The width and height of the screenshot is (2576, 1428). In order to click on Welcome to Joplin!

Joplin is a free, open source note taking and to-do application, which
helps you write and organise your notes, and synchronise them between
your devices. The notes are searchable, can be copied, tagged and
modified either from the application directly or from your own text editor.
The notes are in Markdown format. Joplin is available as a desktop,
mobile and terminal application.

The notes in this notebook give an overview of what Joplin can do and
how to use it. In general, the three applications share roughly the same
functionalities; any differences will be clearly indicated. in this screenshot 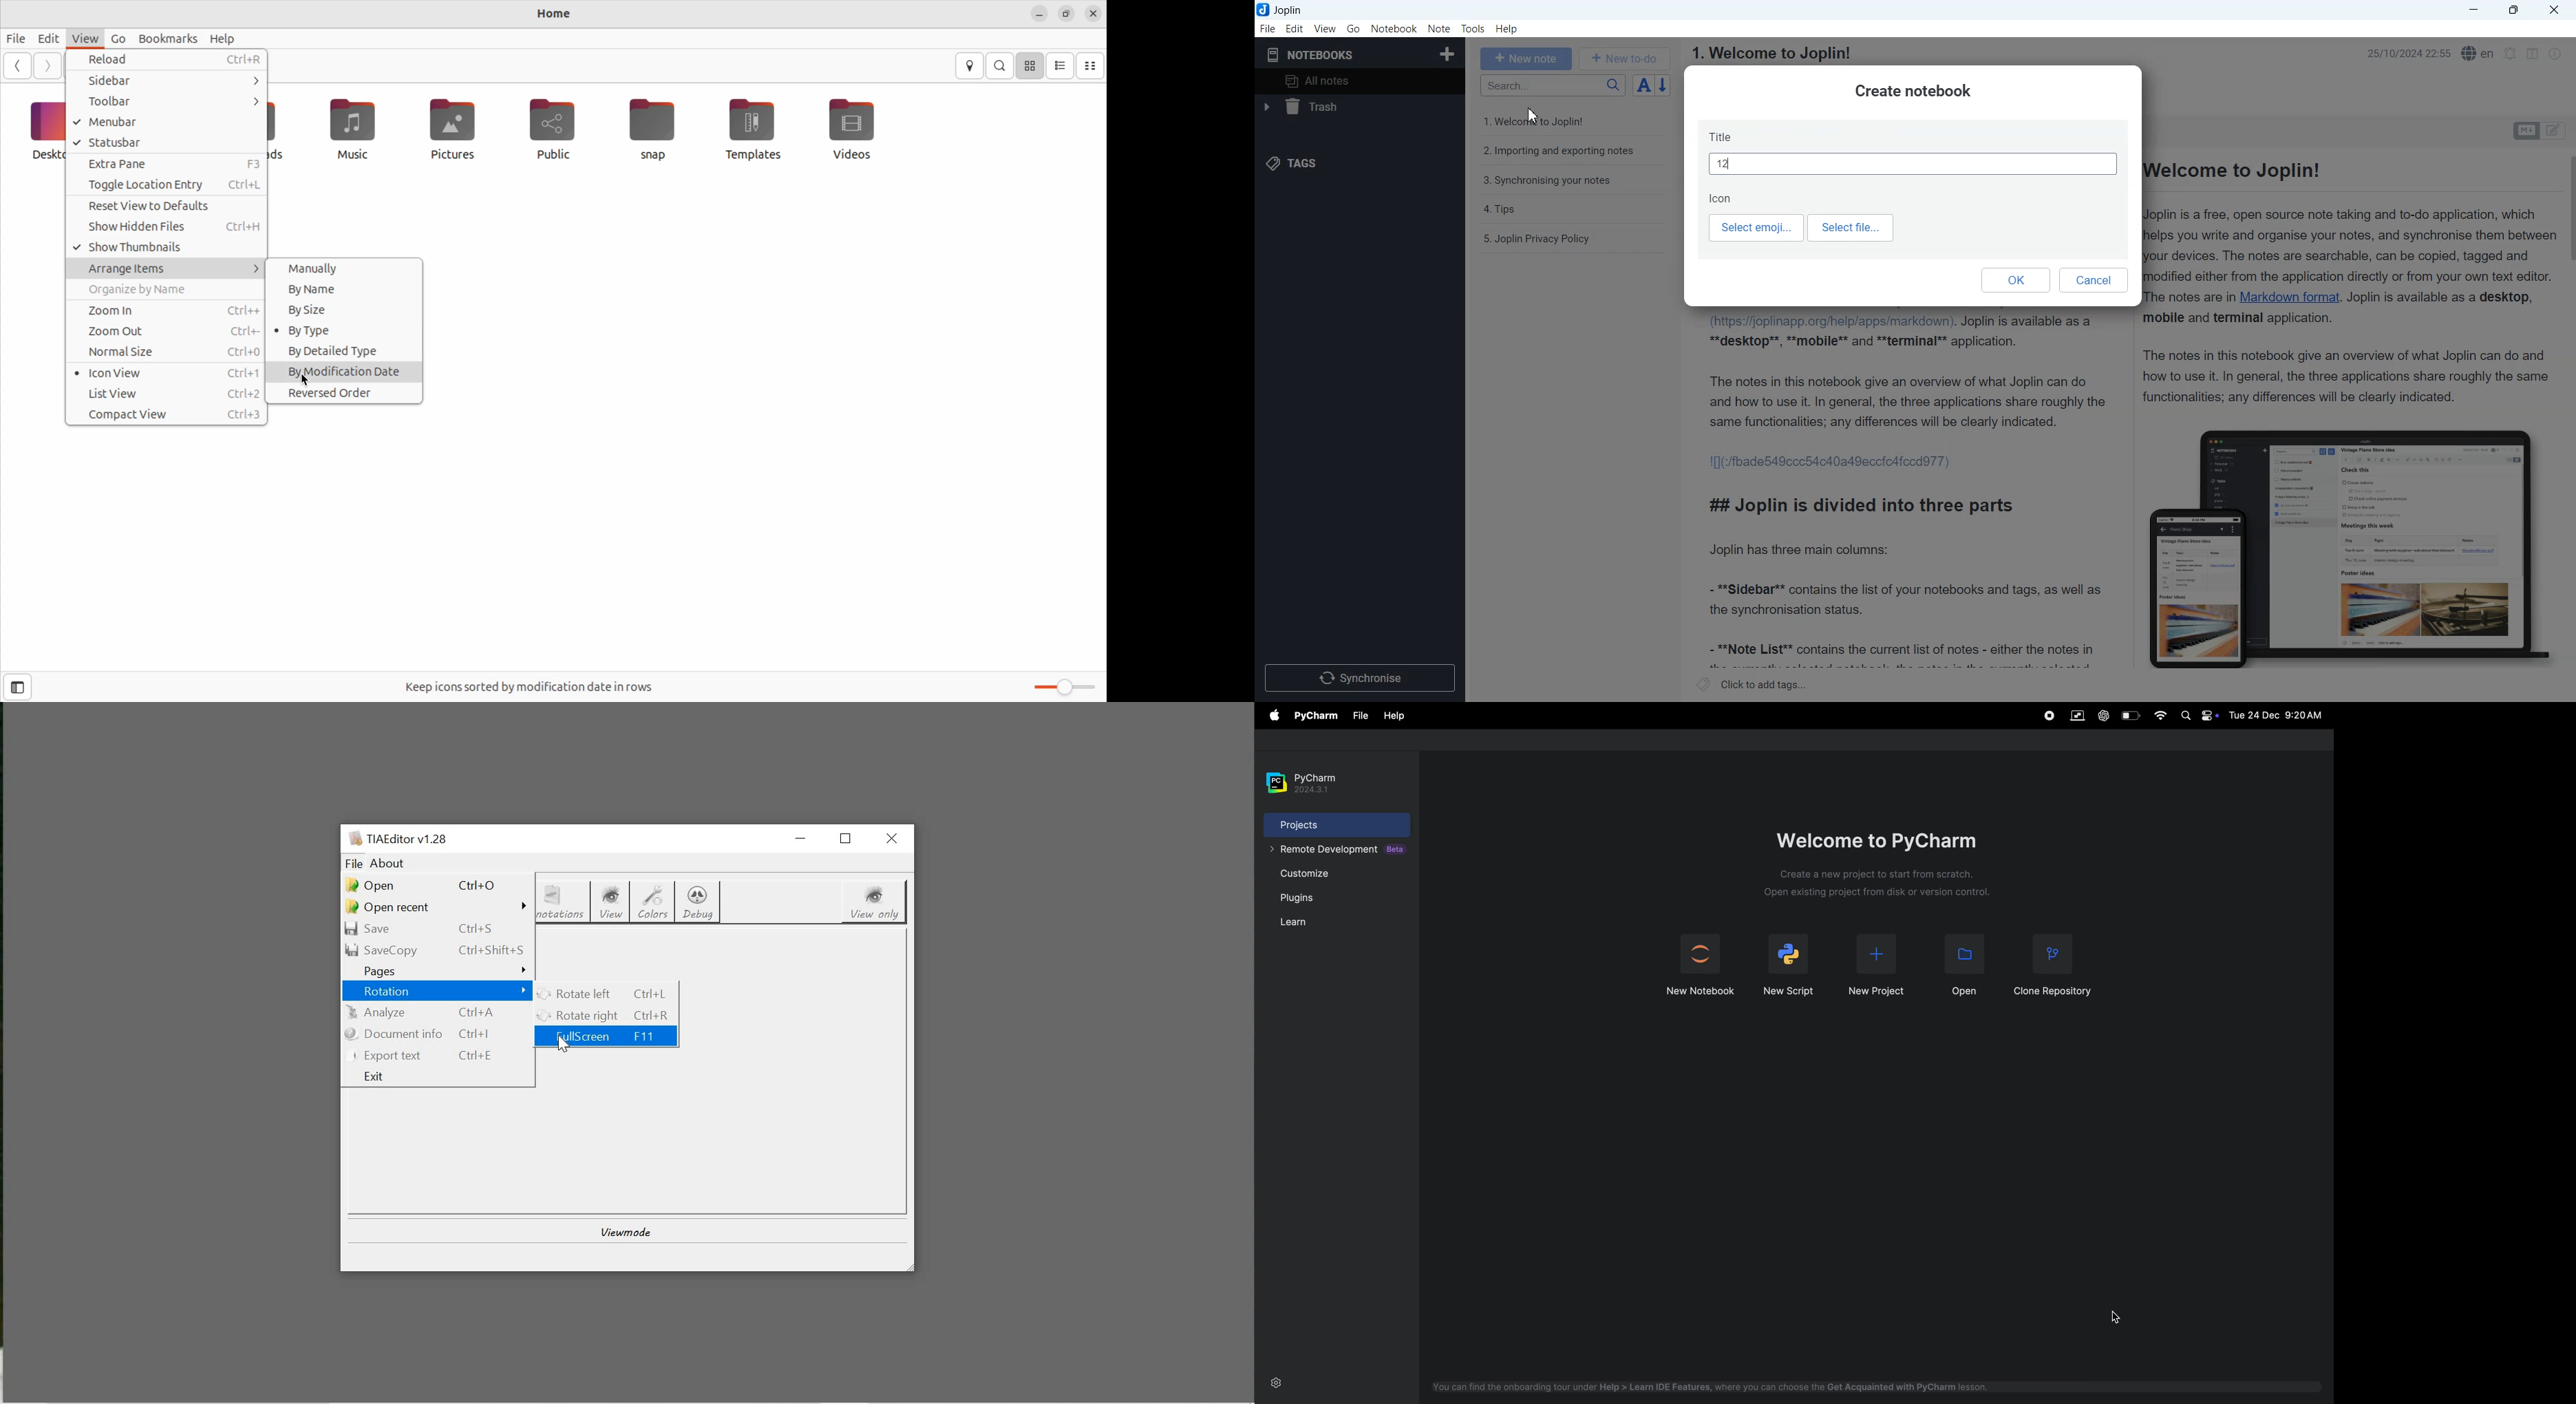, I will do `click(2353, 285)`.